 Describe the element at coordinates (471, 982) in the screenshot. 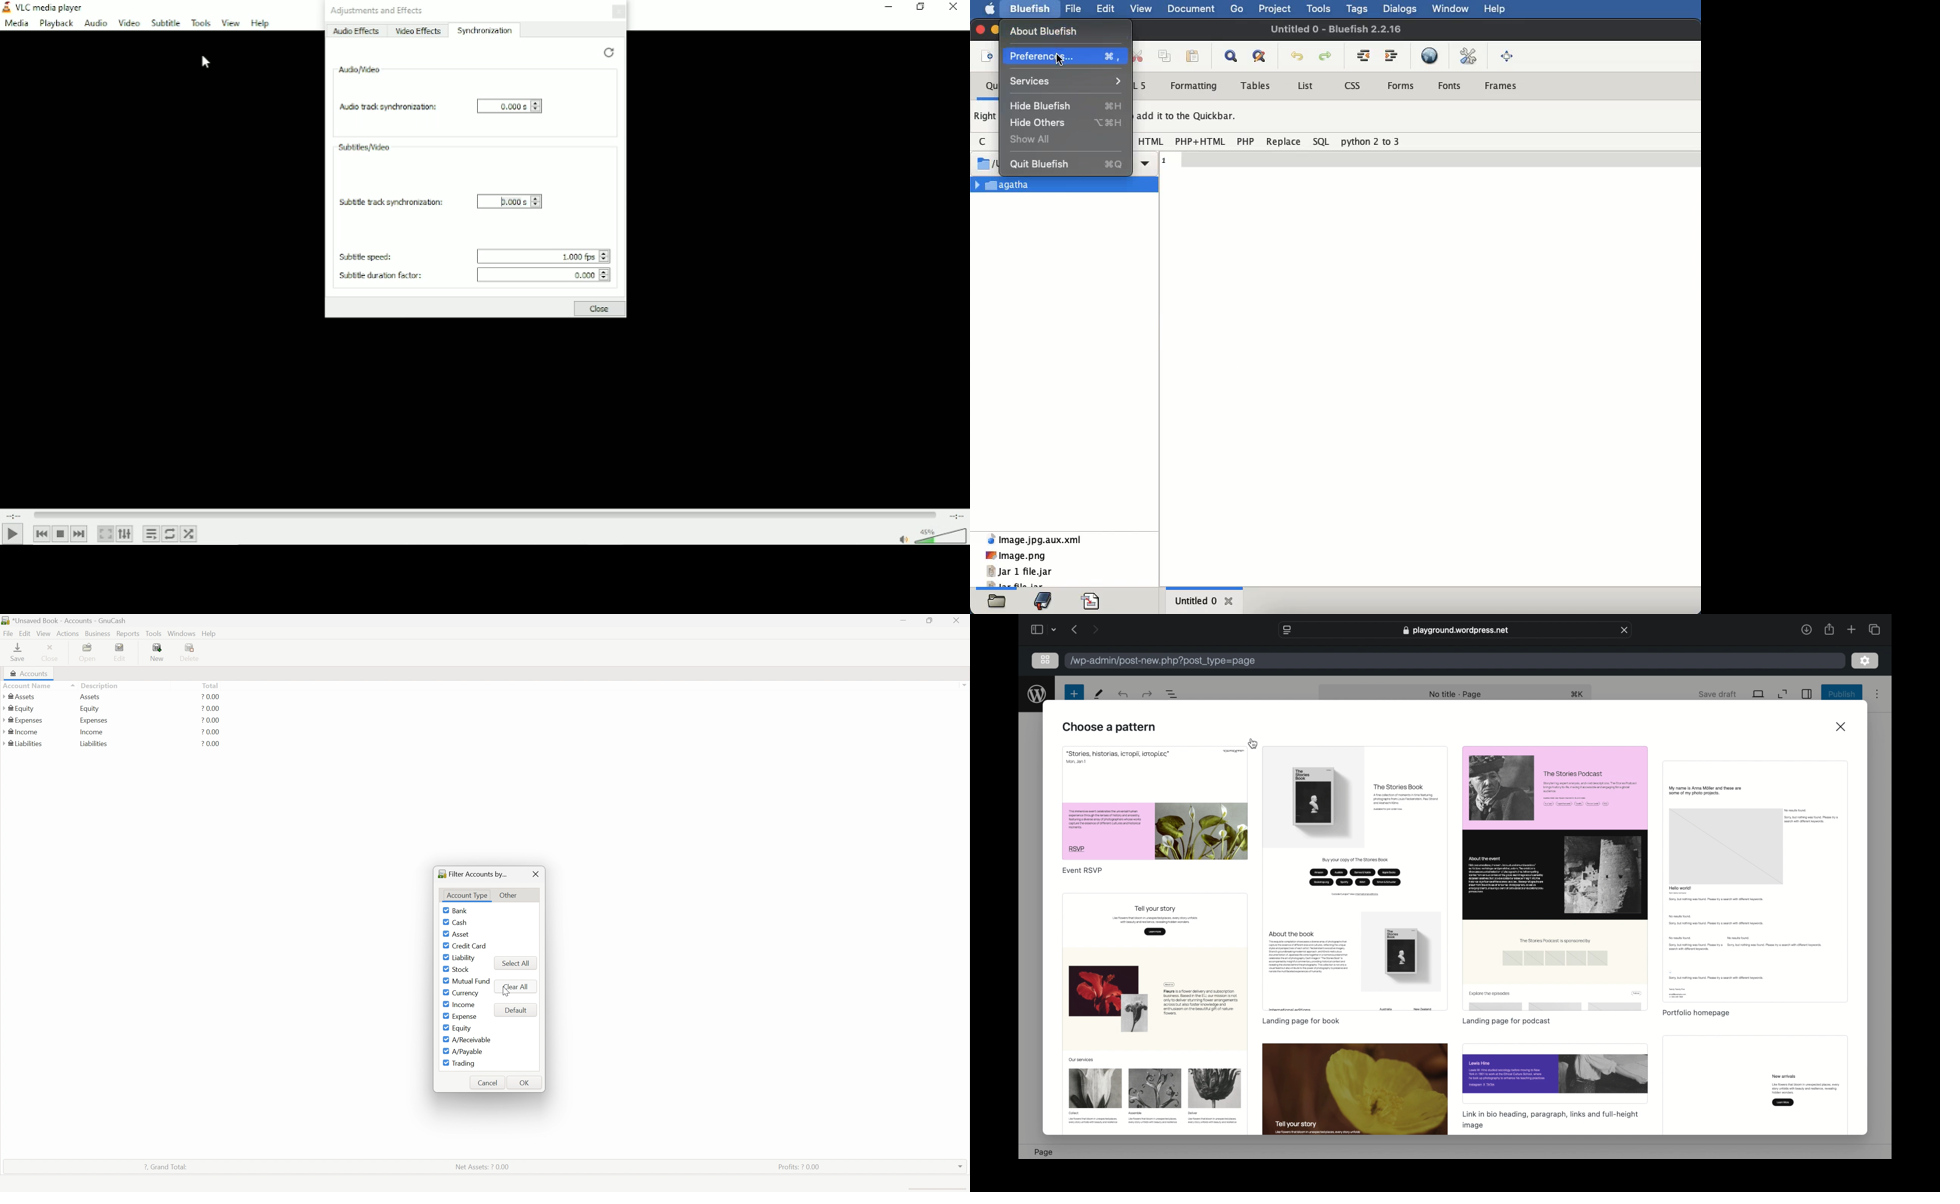

I see `Mutual fund` at that location.